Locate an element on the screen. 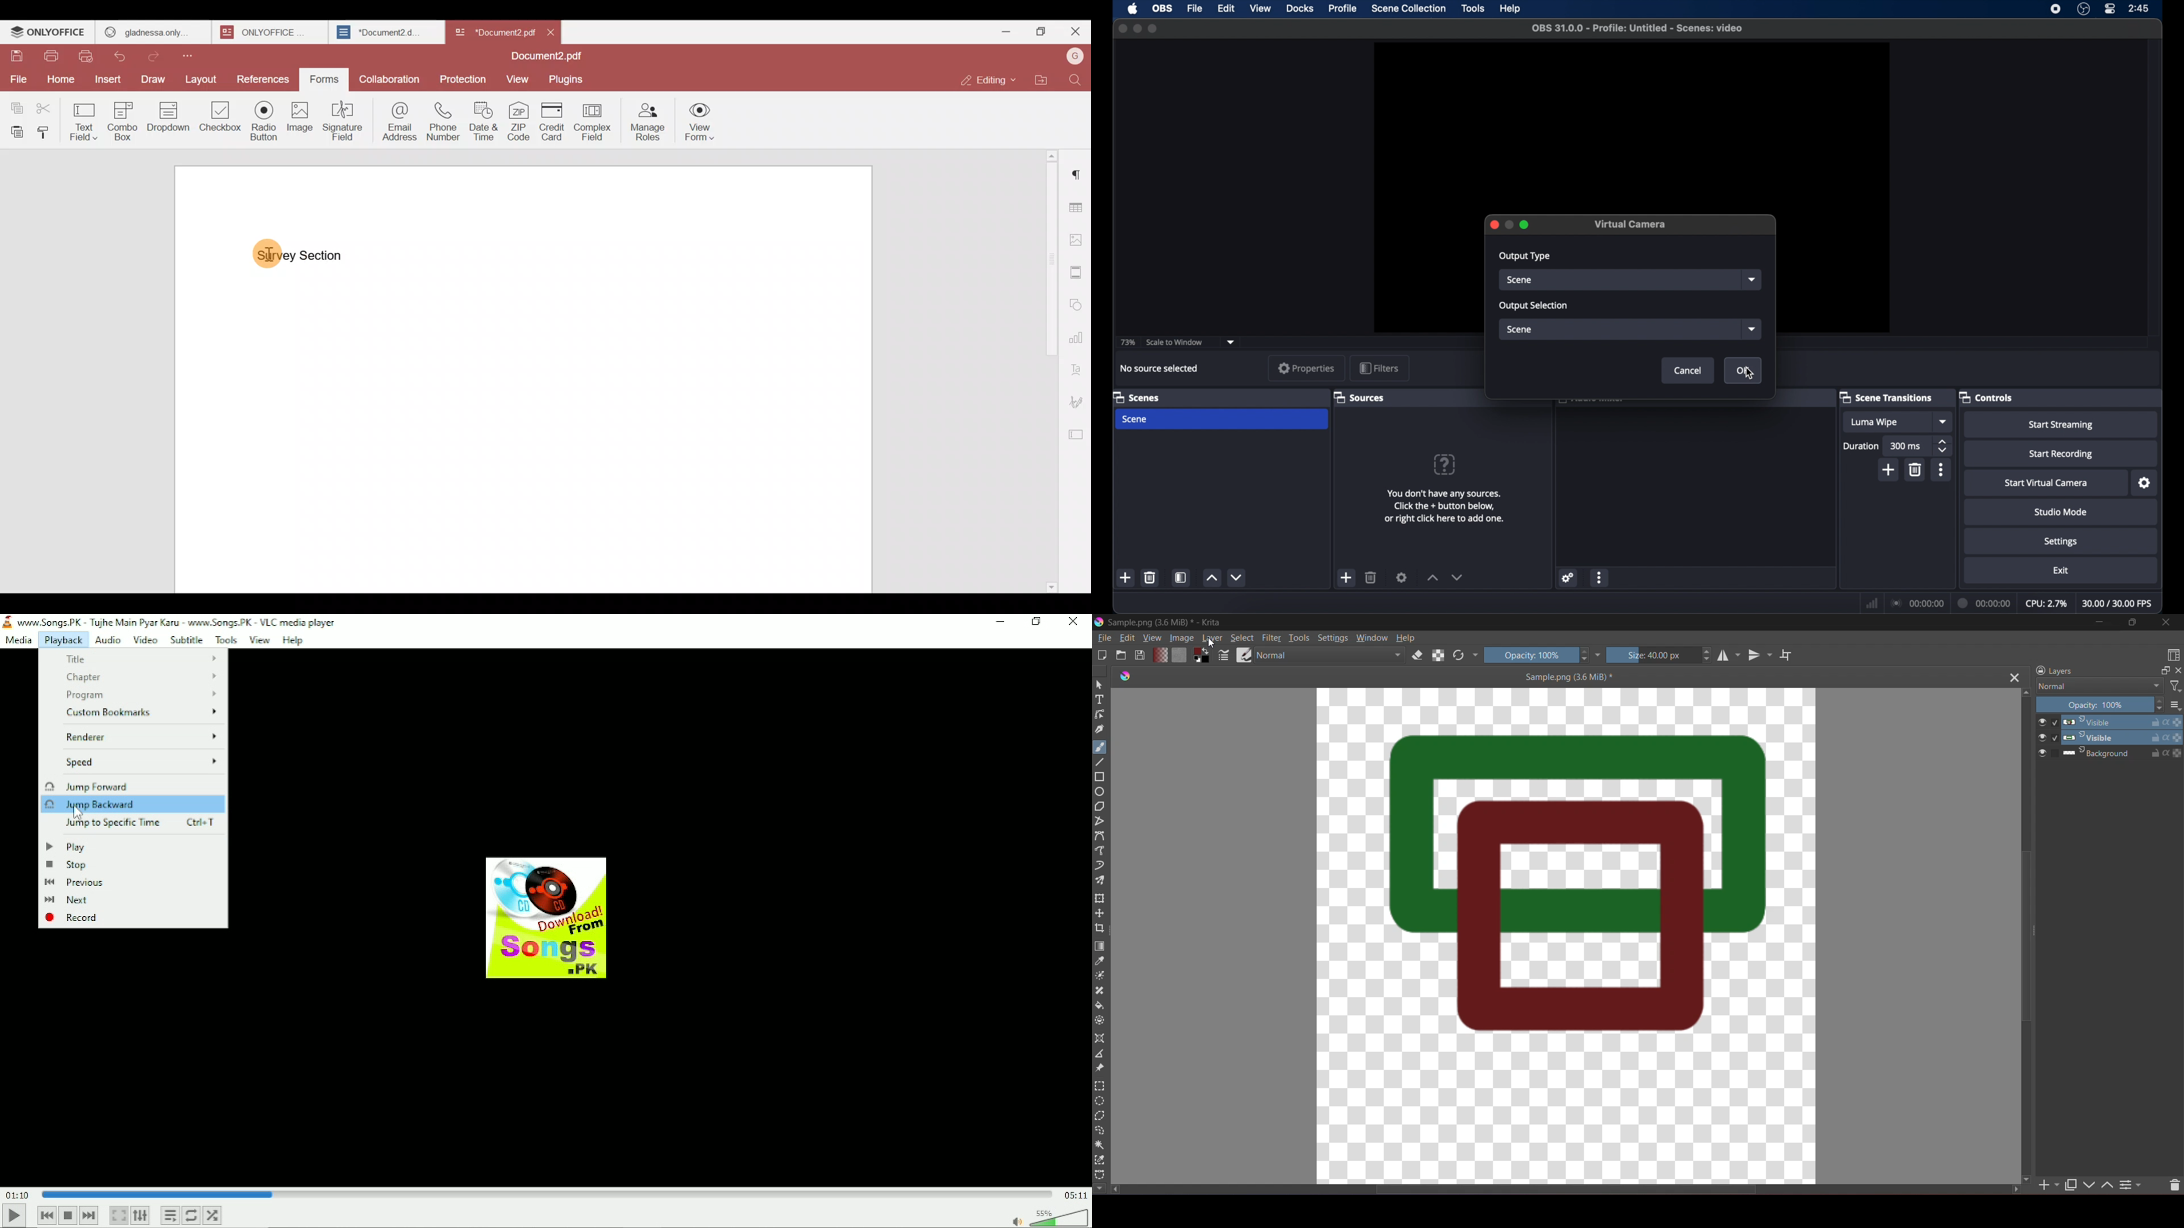  apple icon is located at coordinates (1133, 9).